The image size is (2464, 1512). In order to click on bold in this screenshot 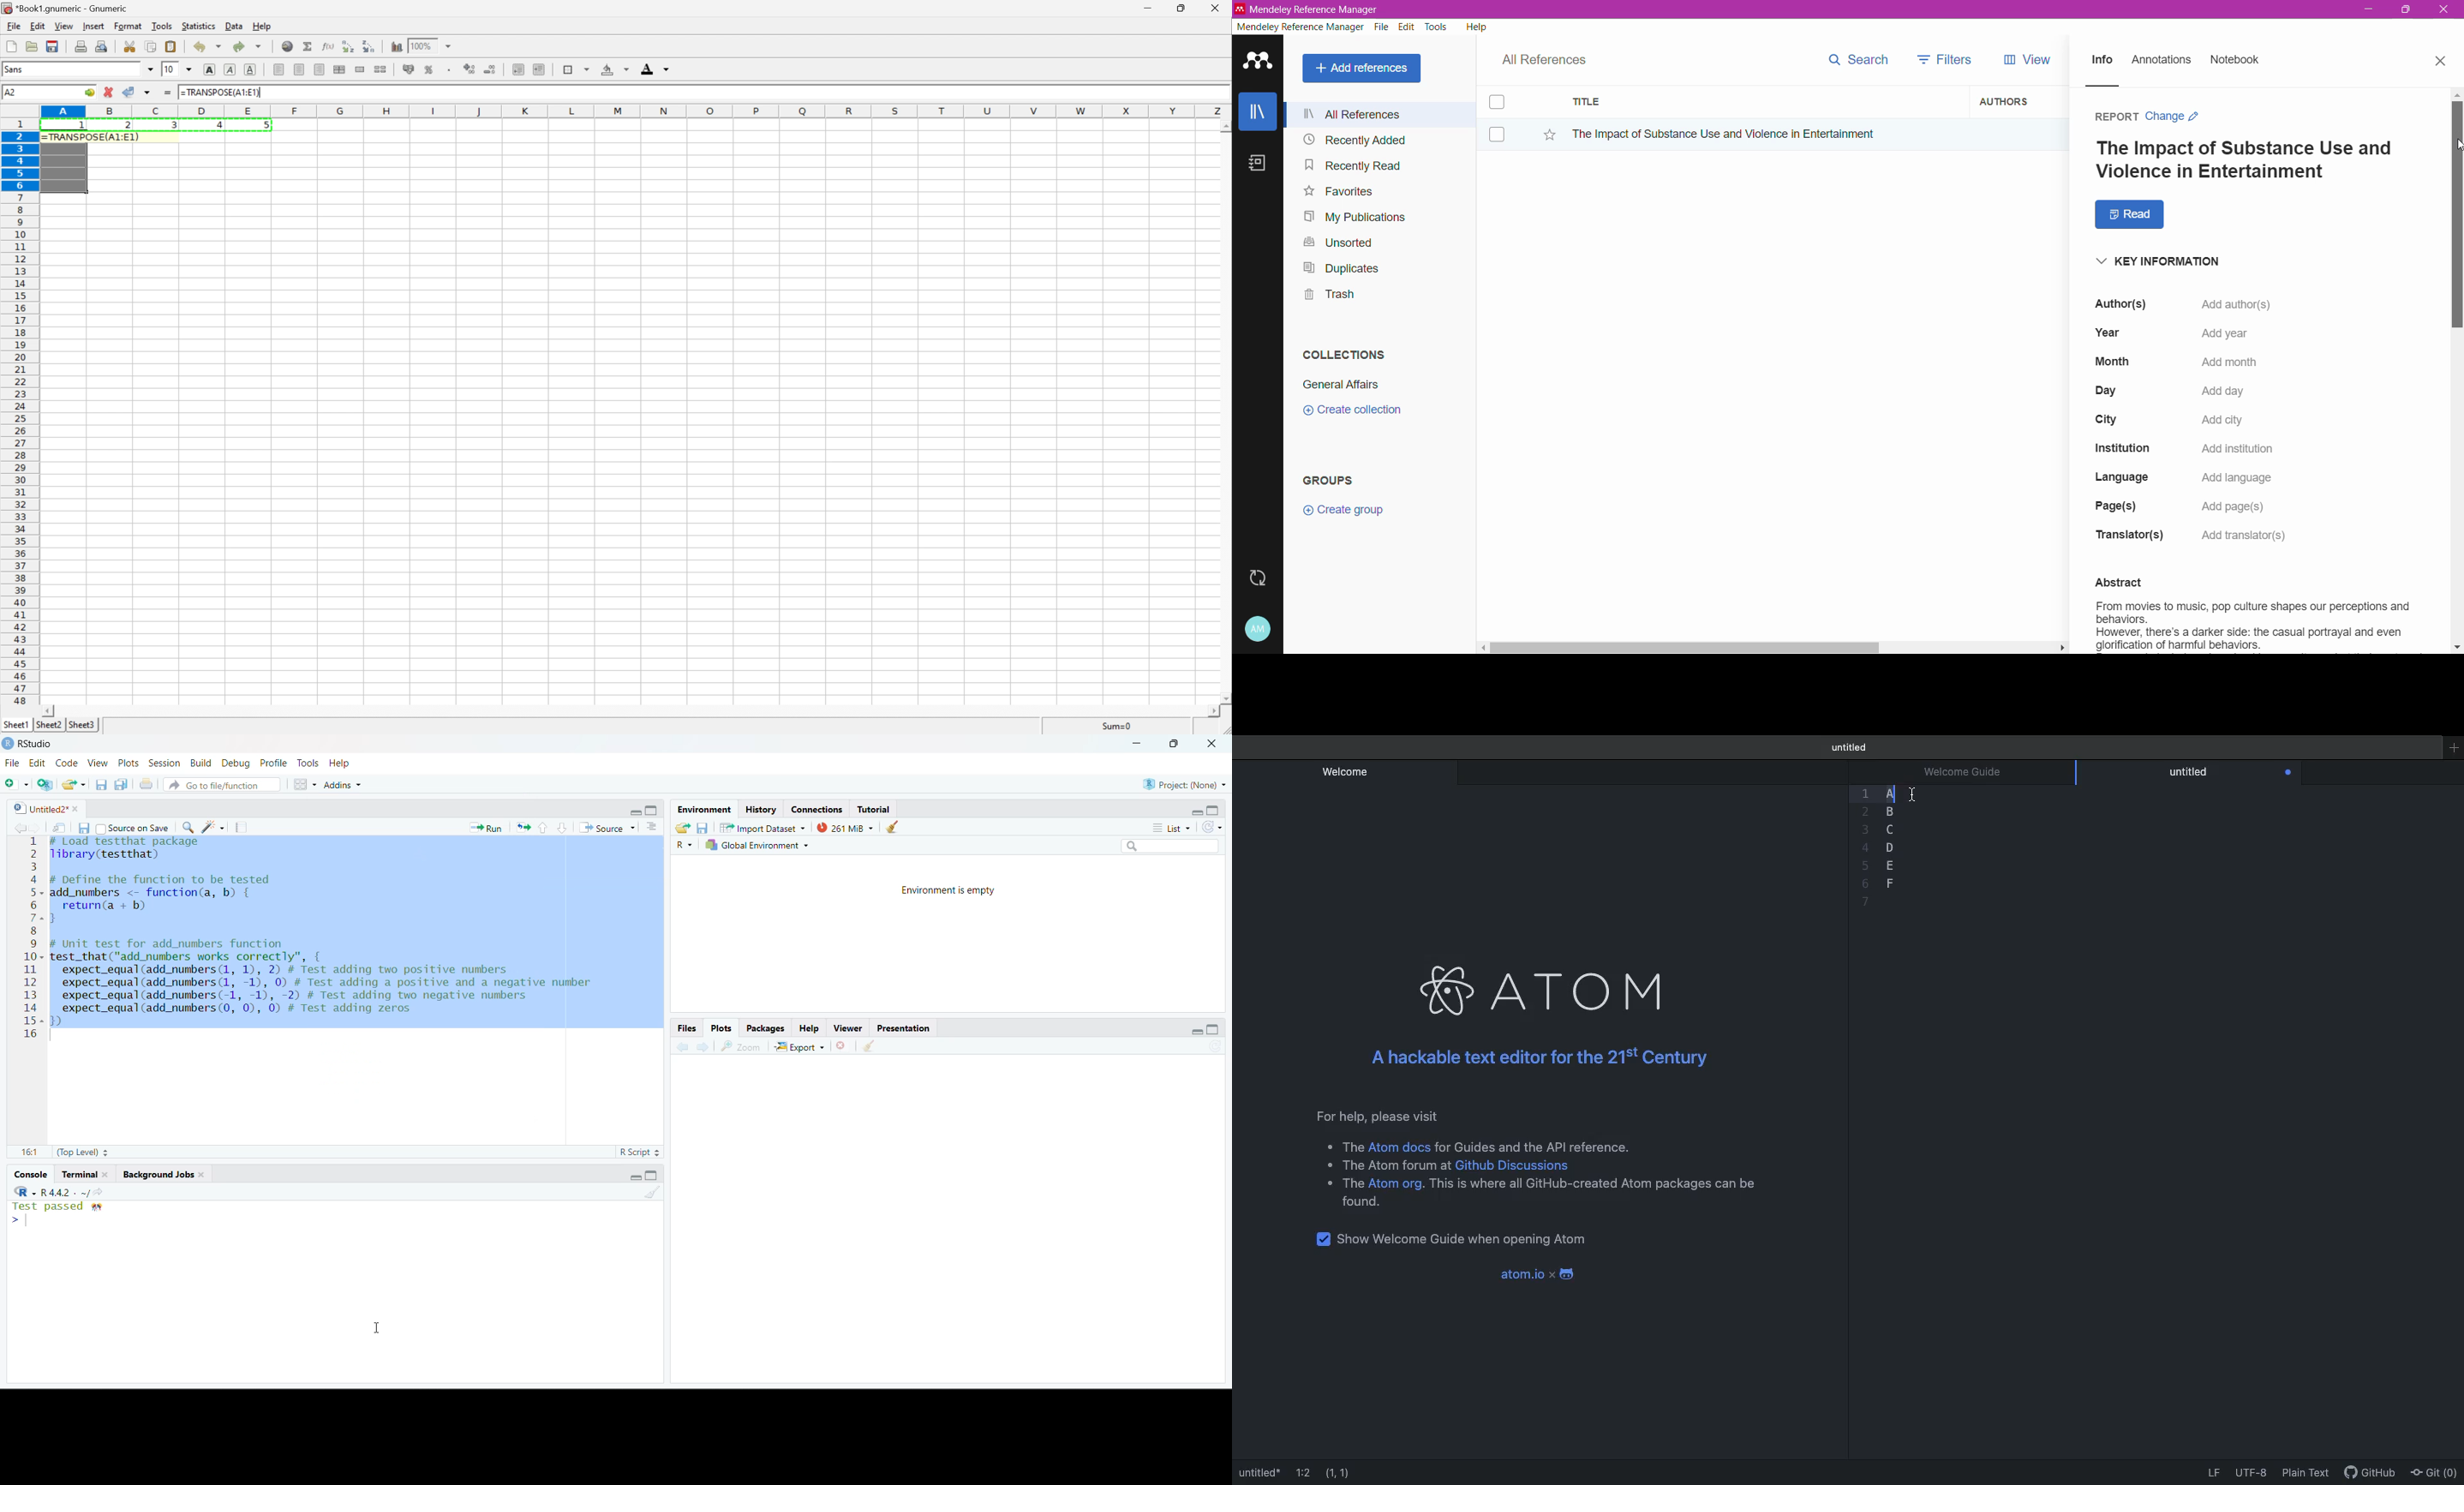, I will do `click(212, 69)`.